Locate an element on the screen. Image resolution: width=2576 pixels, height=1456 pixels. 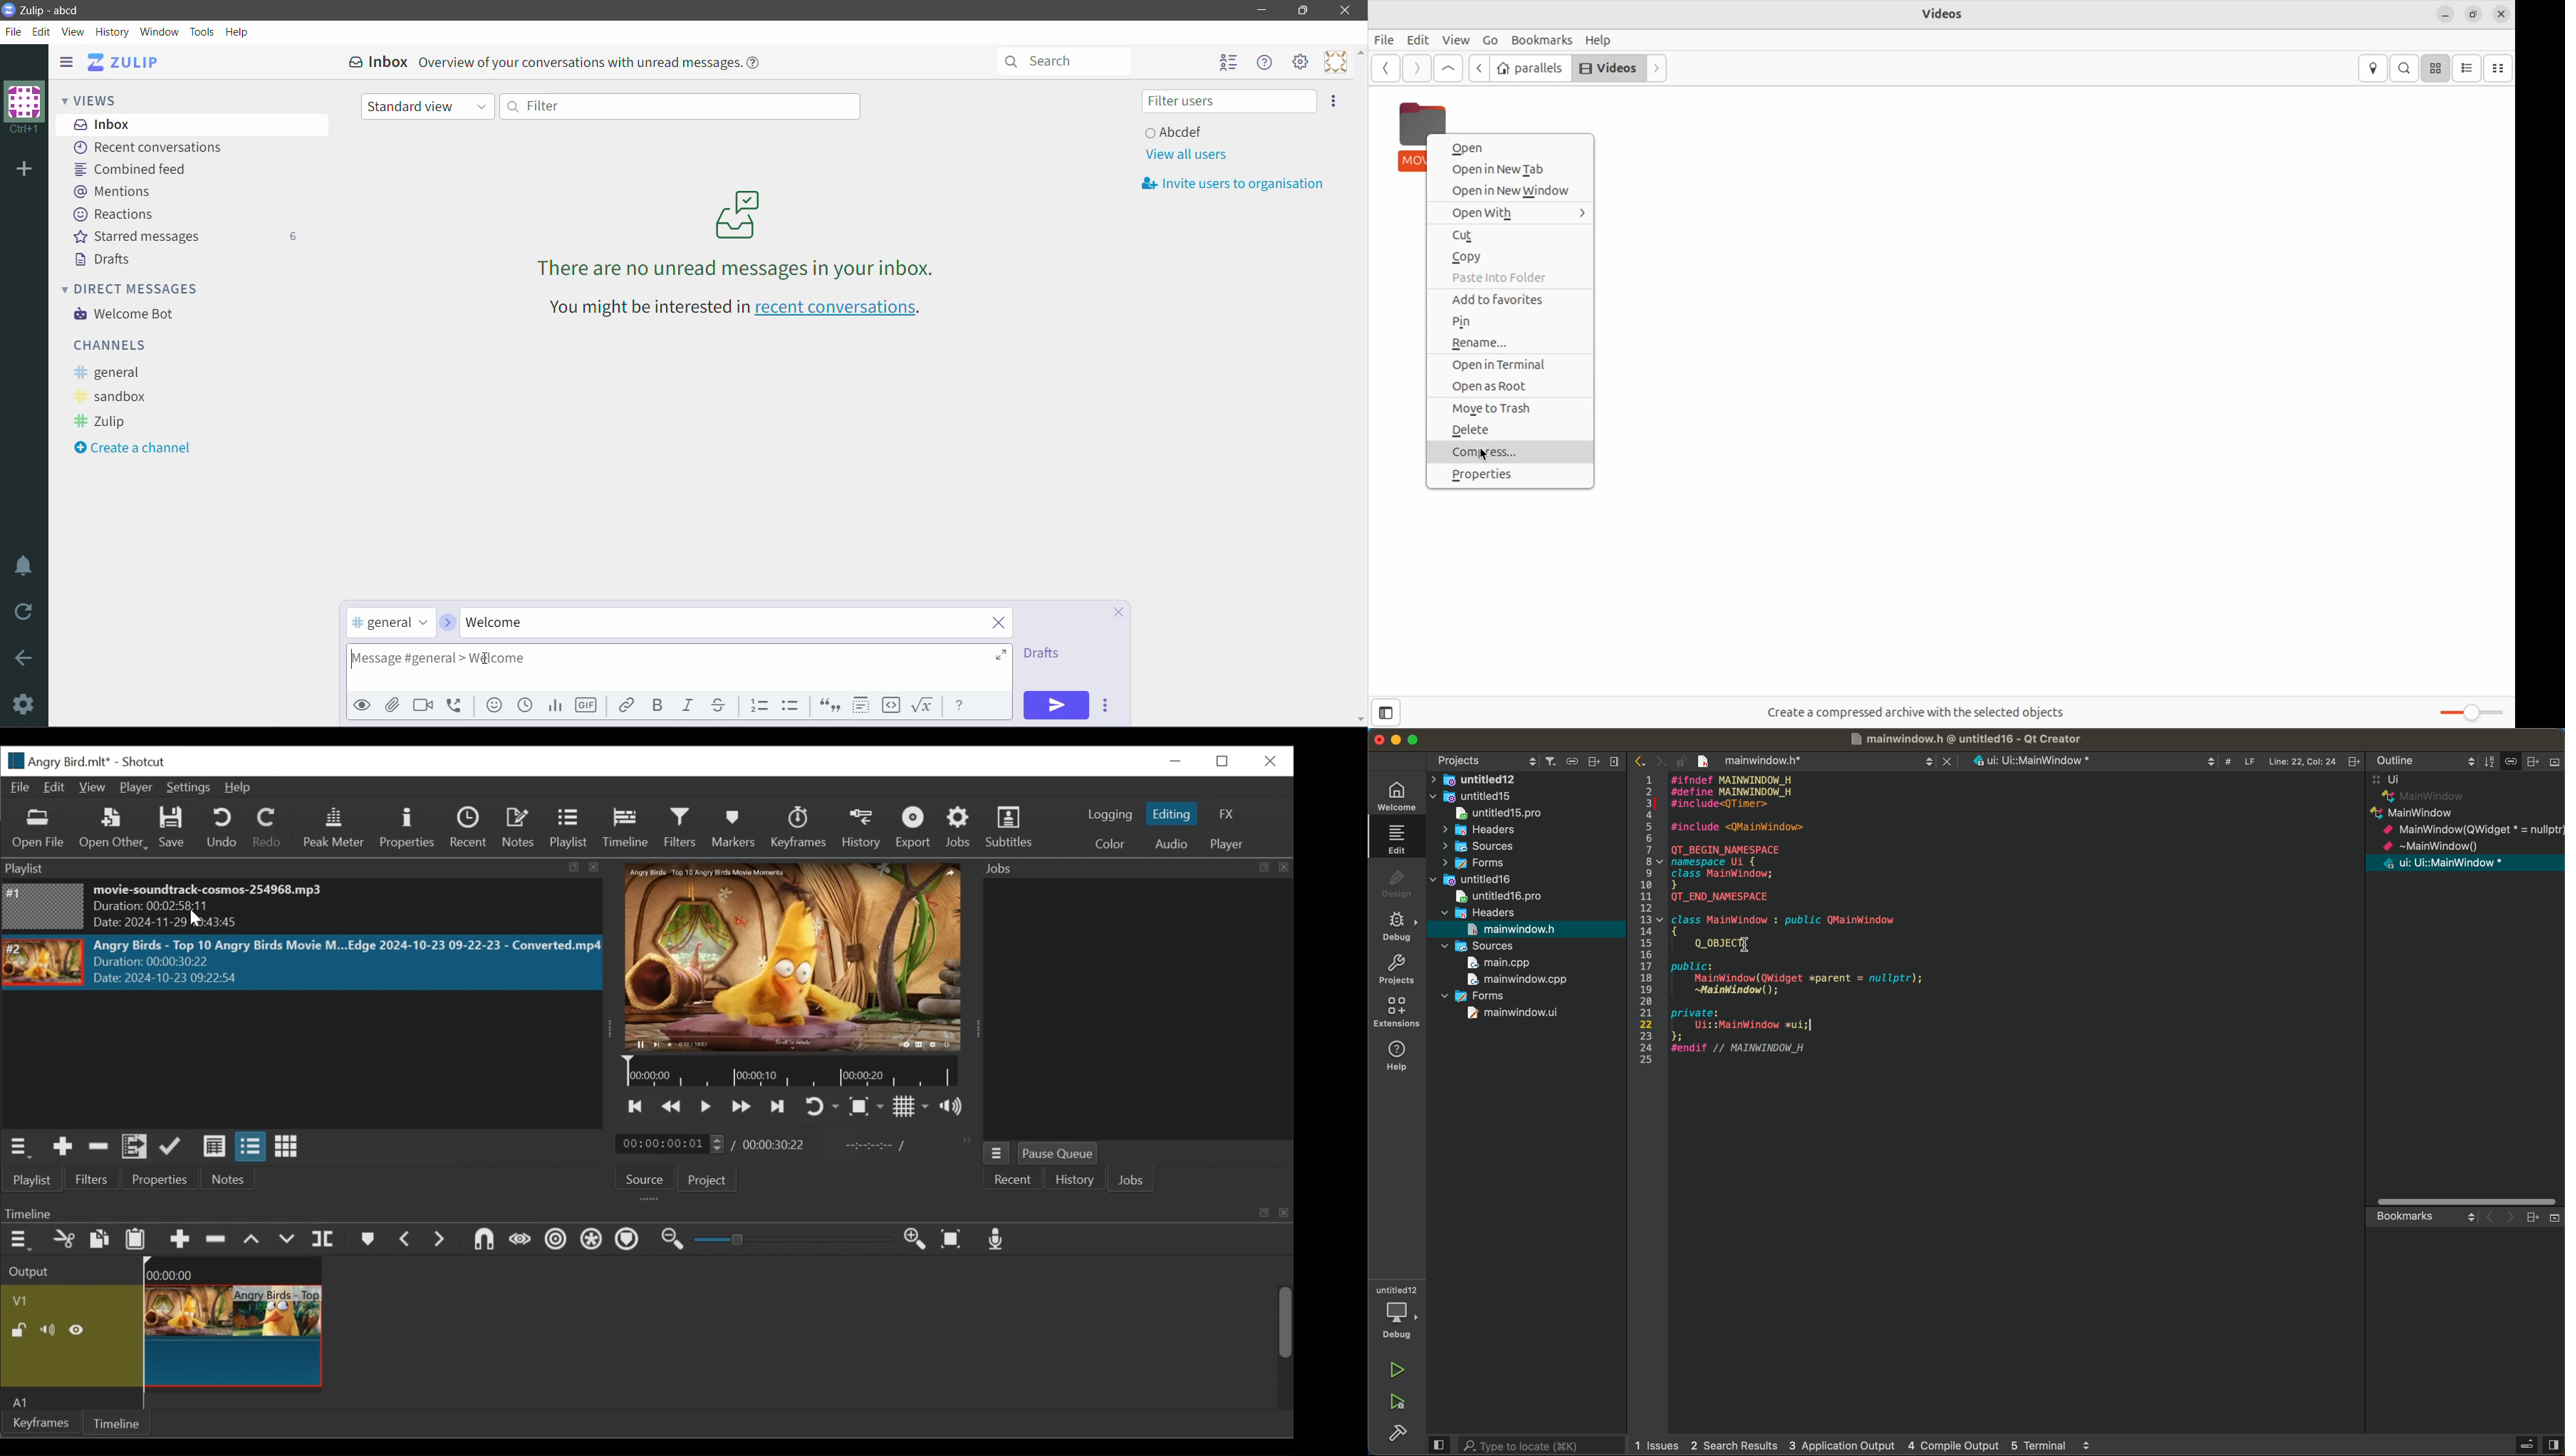
Drafts is located at coordinates (1046, 653).